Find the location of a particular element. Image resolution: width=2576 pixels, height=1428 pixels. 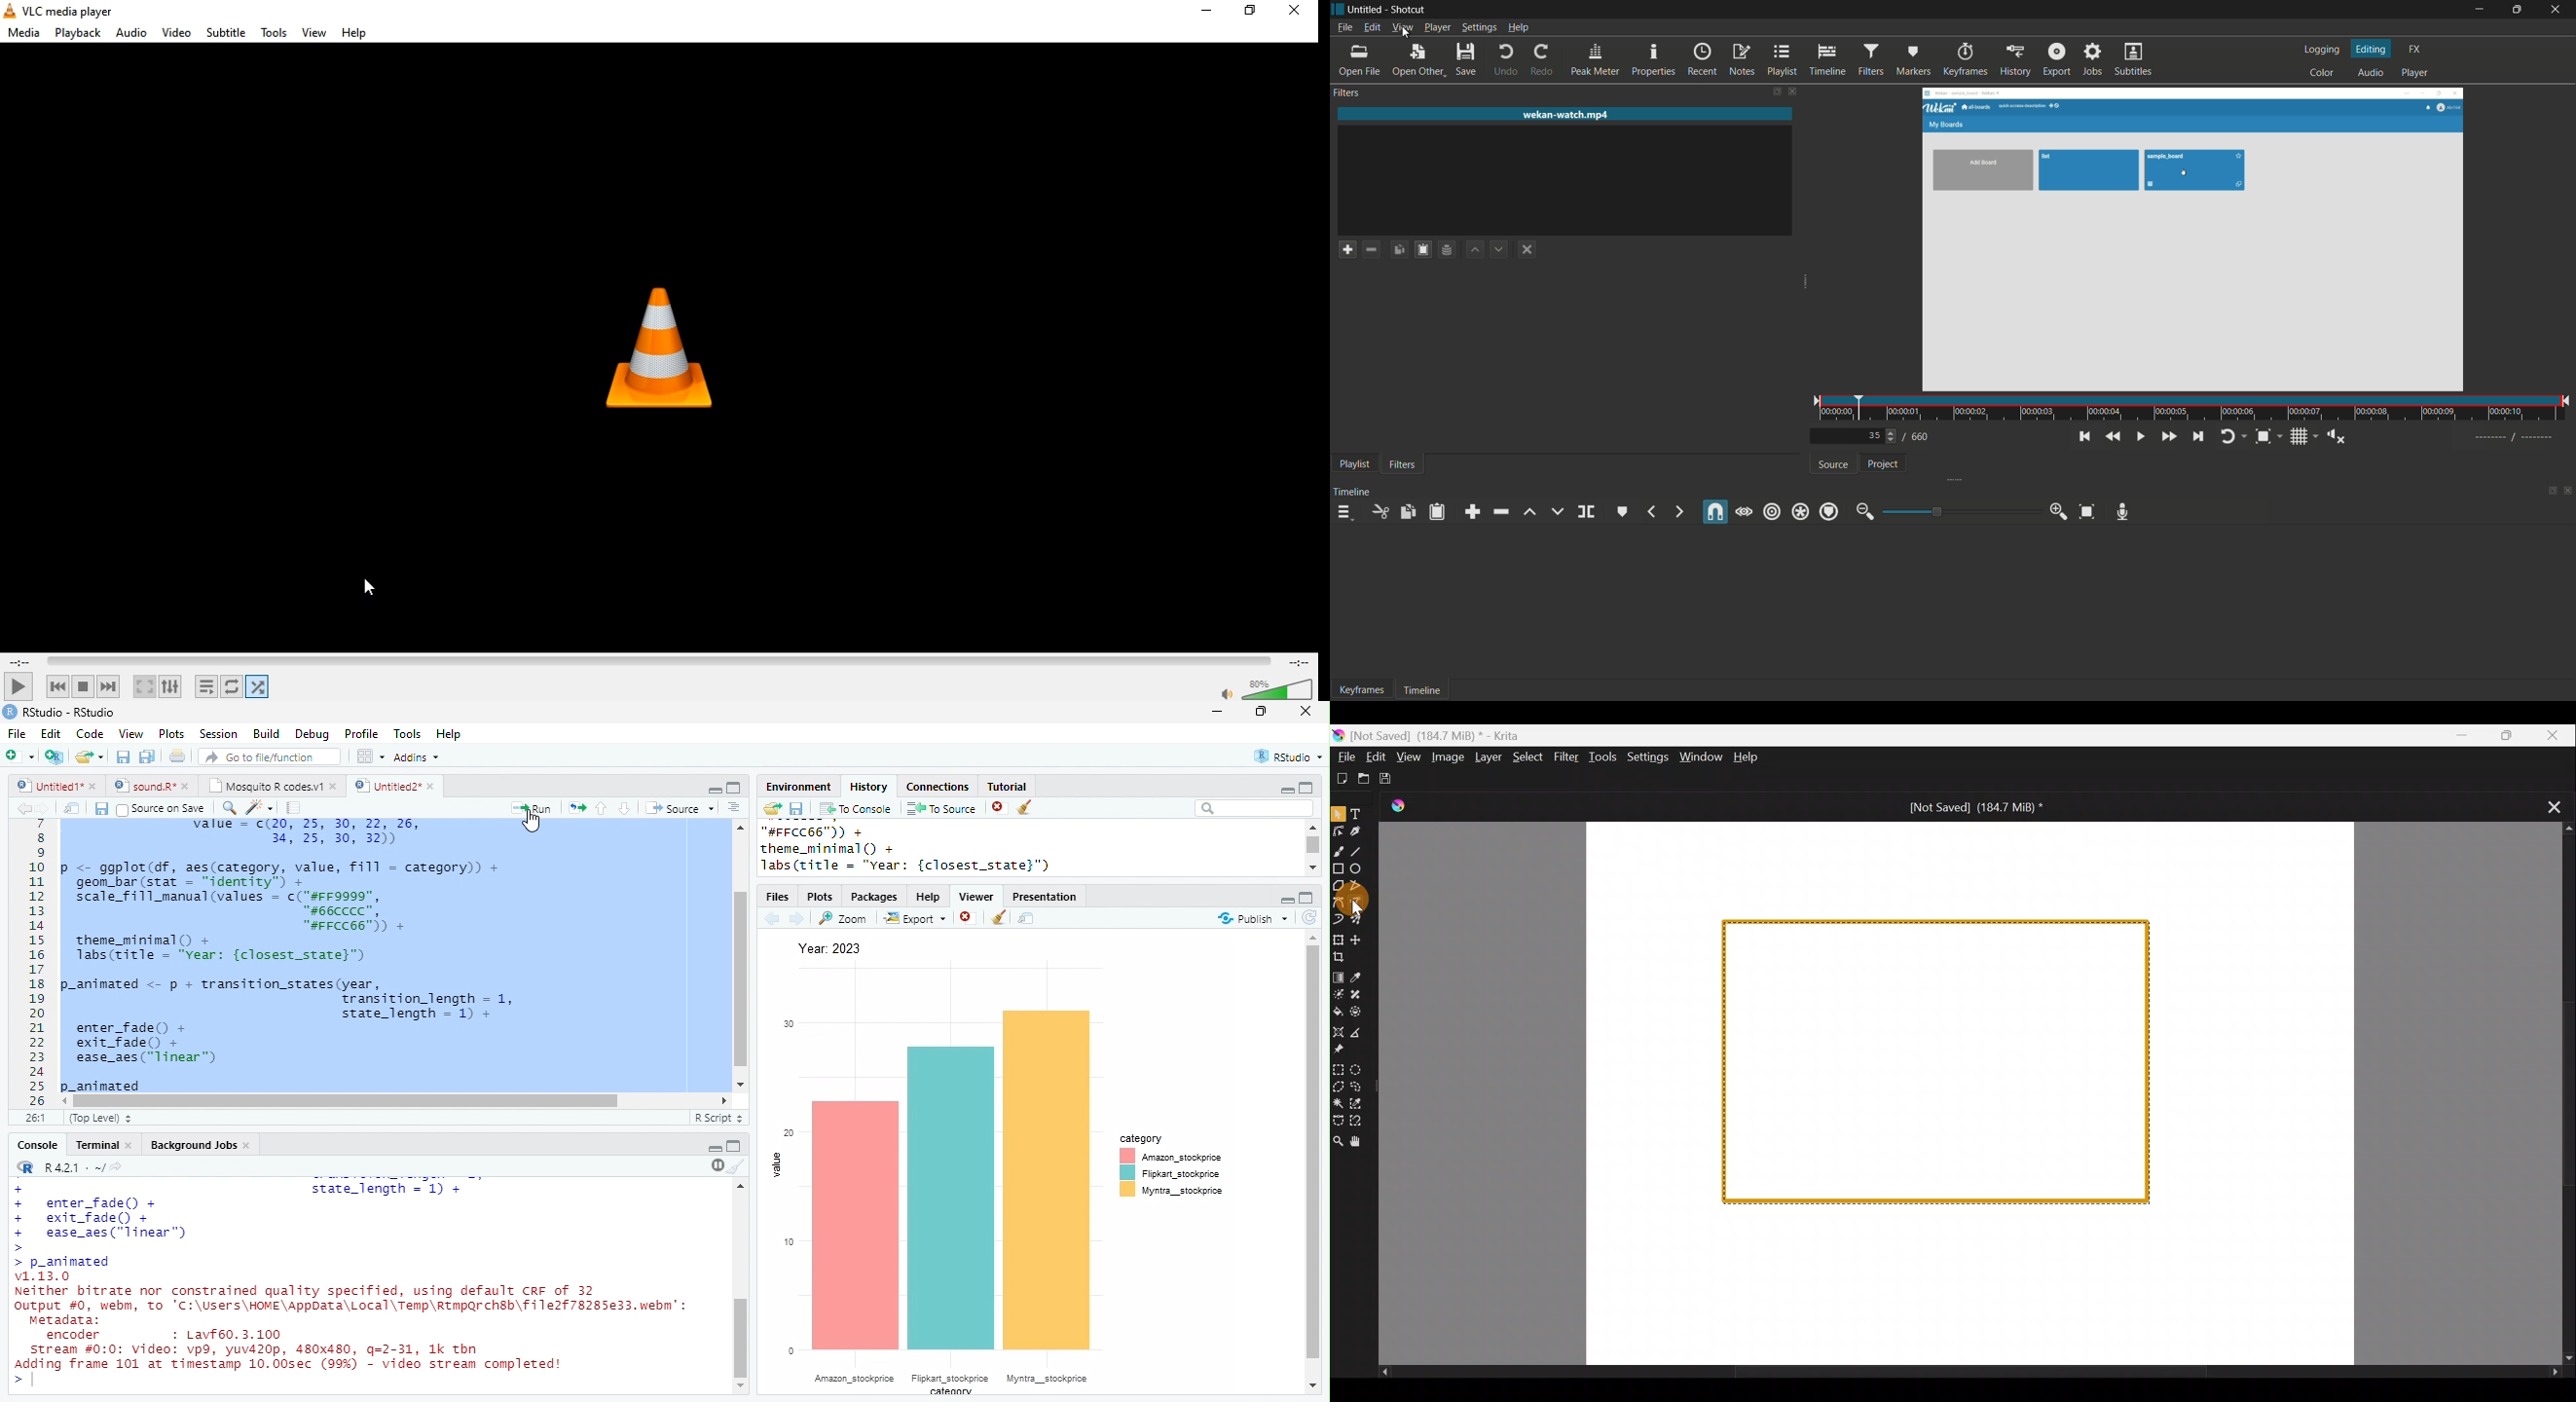

forward is located at coordinates (797, 919).